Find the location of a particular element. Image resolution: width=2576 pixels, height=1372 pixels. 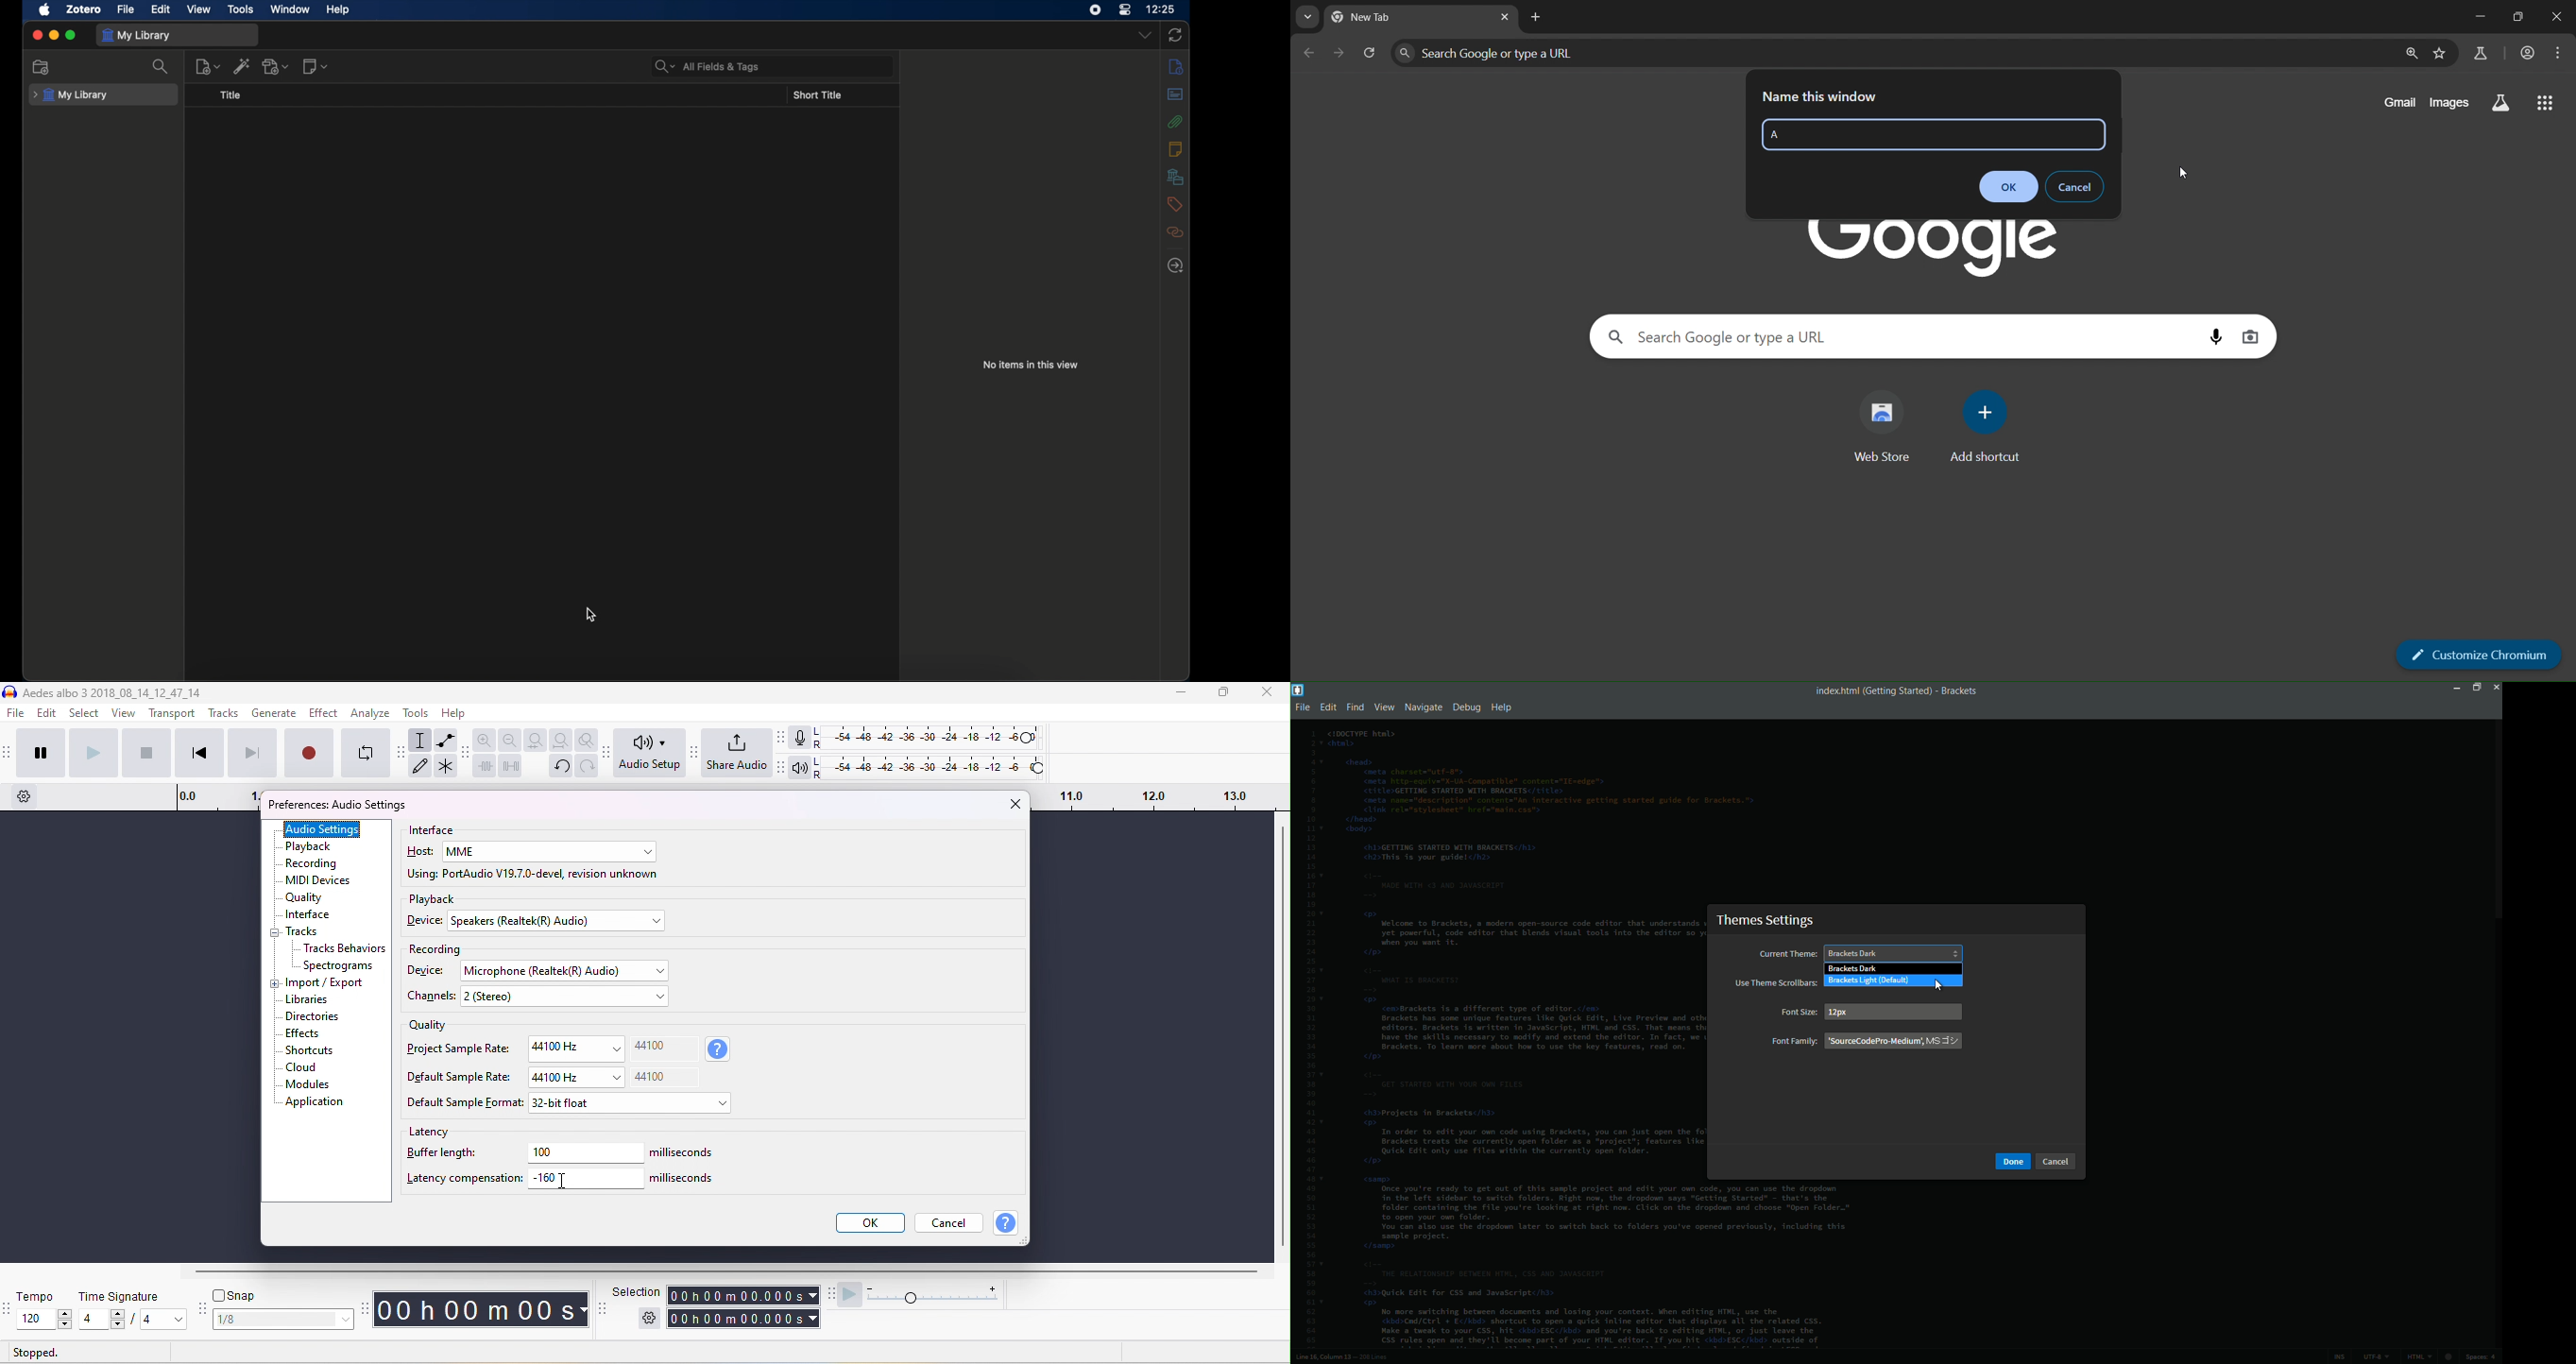

L is located at coordinates (821, 762).